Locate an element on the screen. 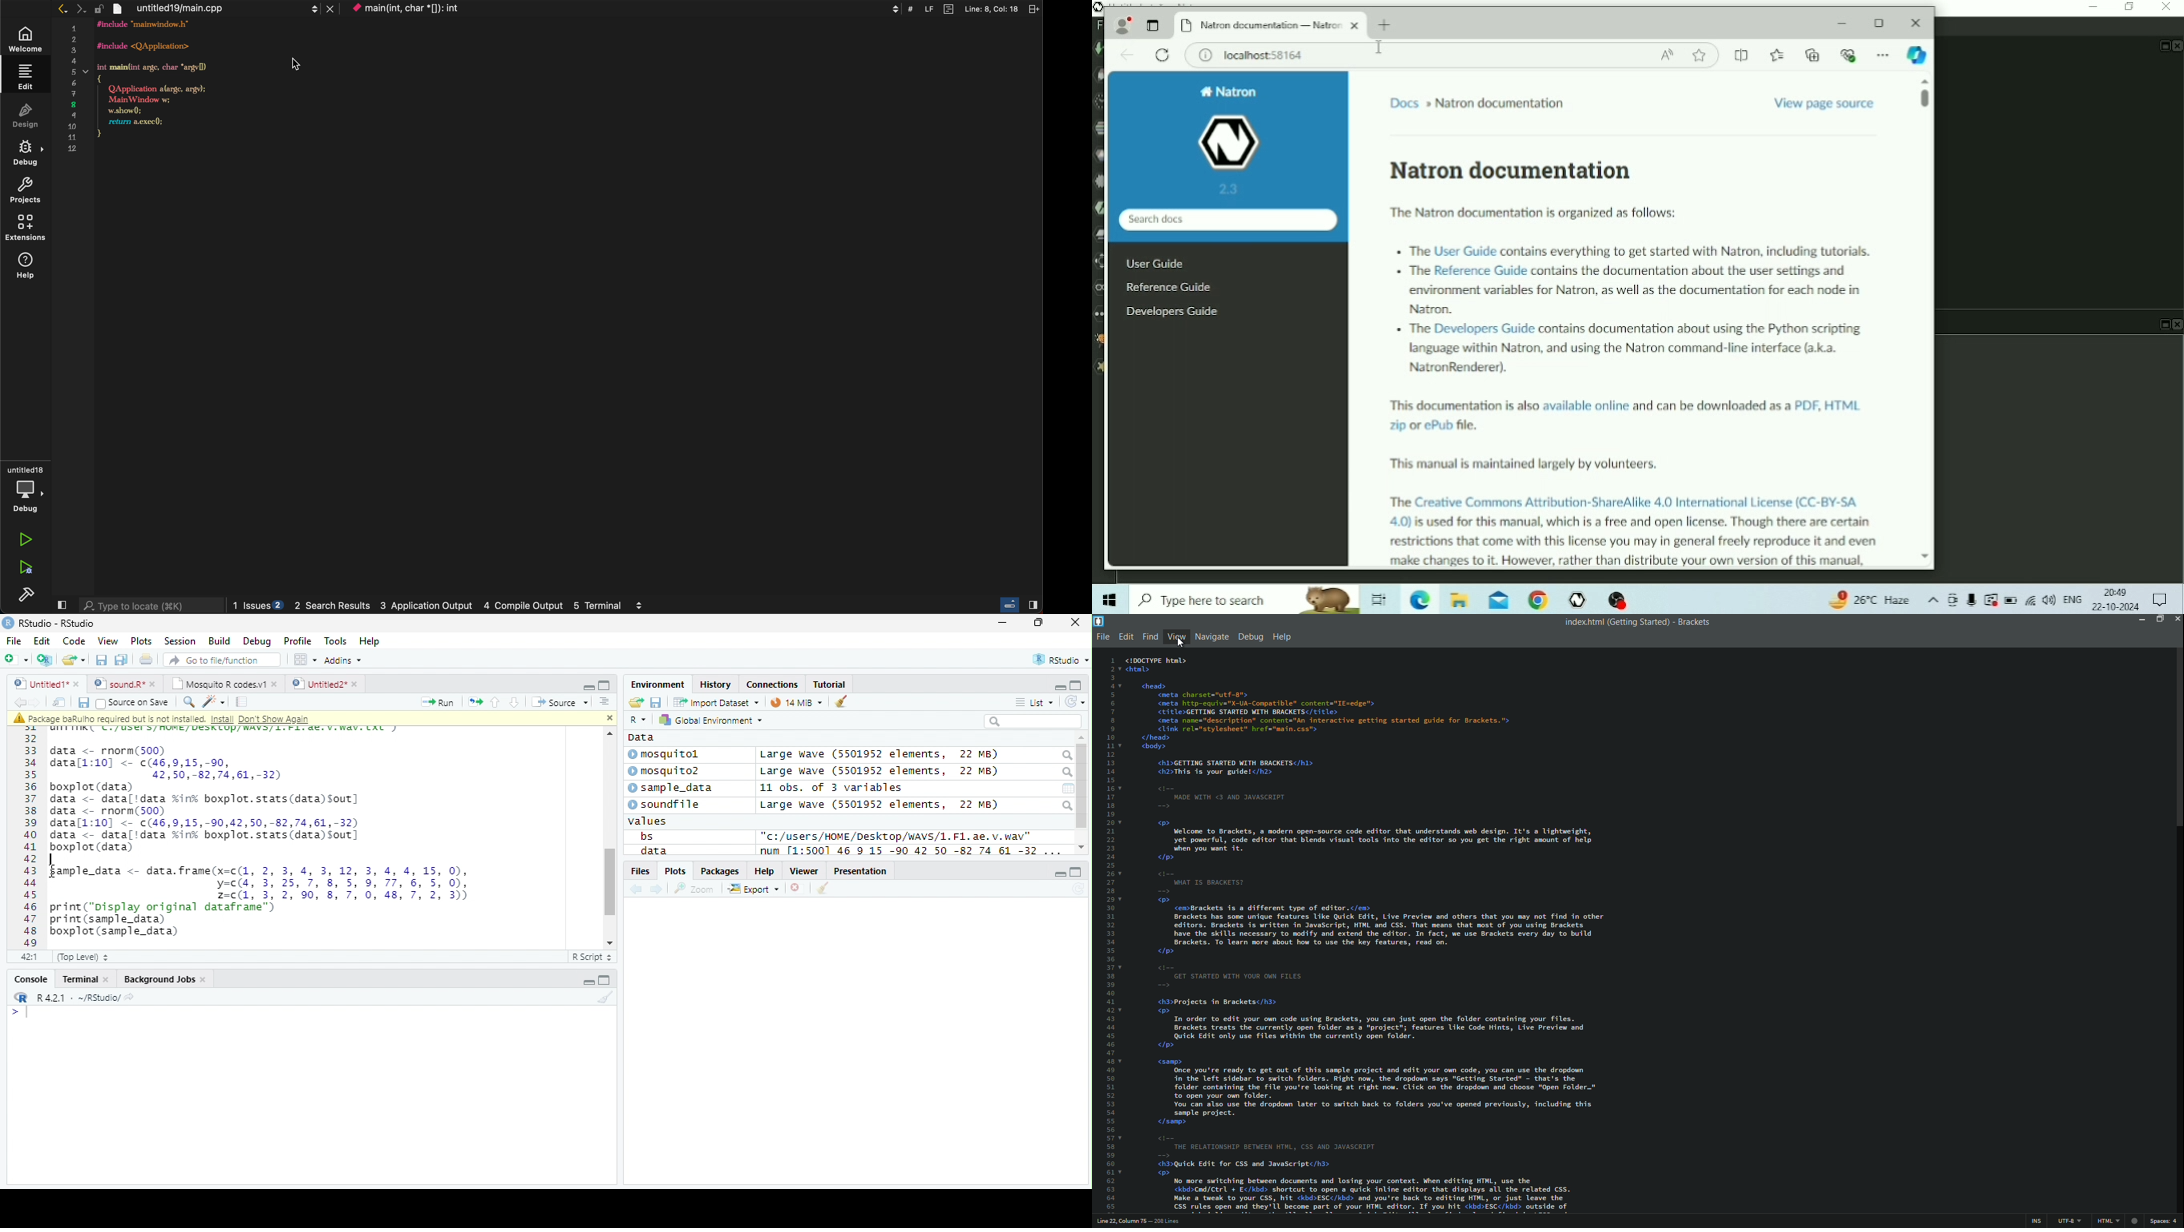 This screenshot has width=2184, height=1232. Debug is located at coordinates (256, 641).